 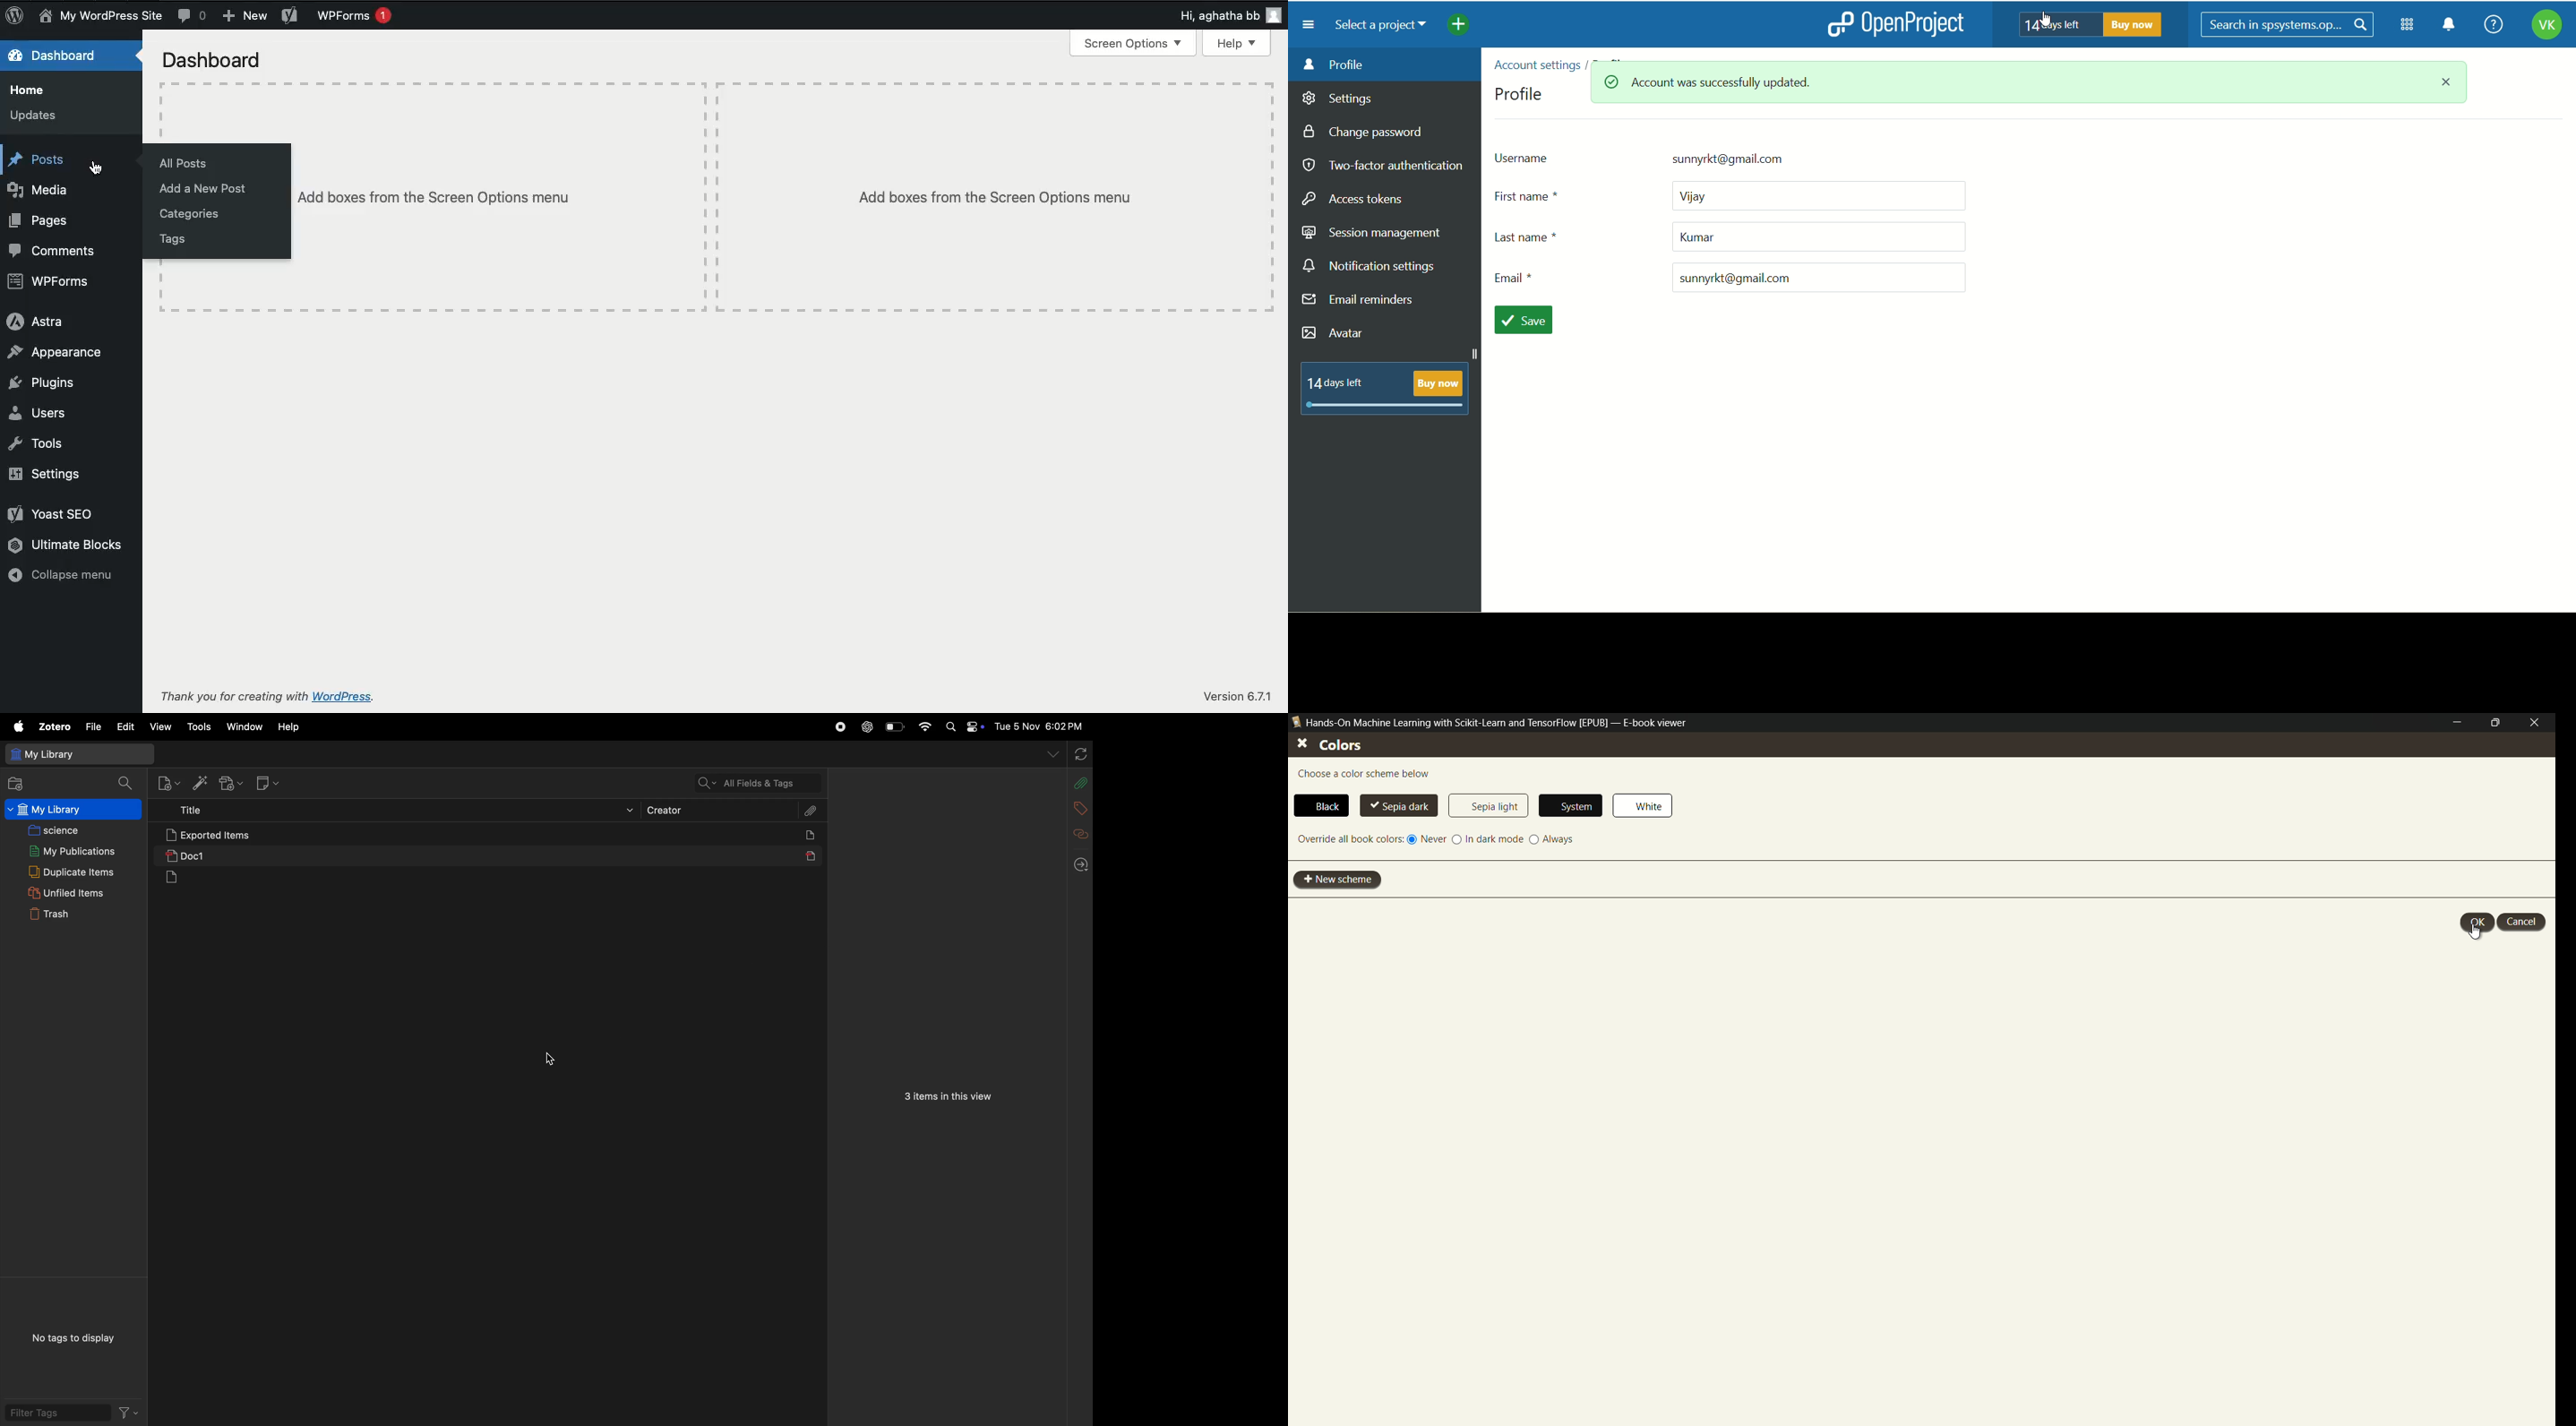 What do you see at coordinates (547, 1058) in the screenshot?
I see `cursor` at bounding box center [547, 1058].